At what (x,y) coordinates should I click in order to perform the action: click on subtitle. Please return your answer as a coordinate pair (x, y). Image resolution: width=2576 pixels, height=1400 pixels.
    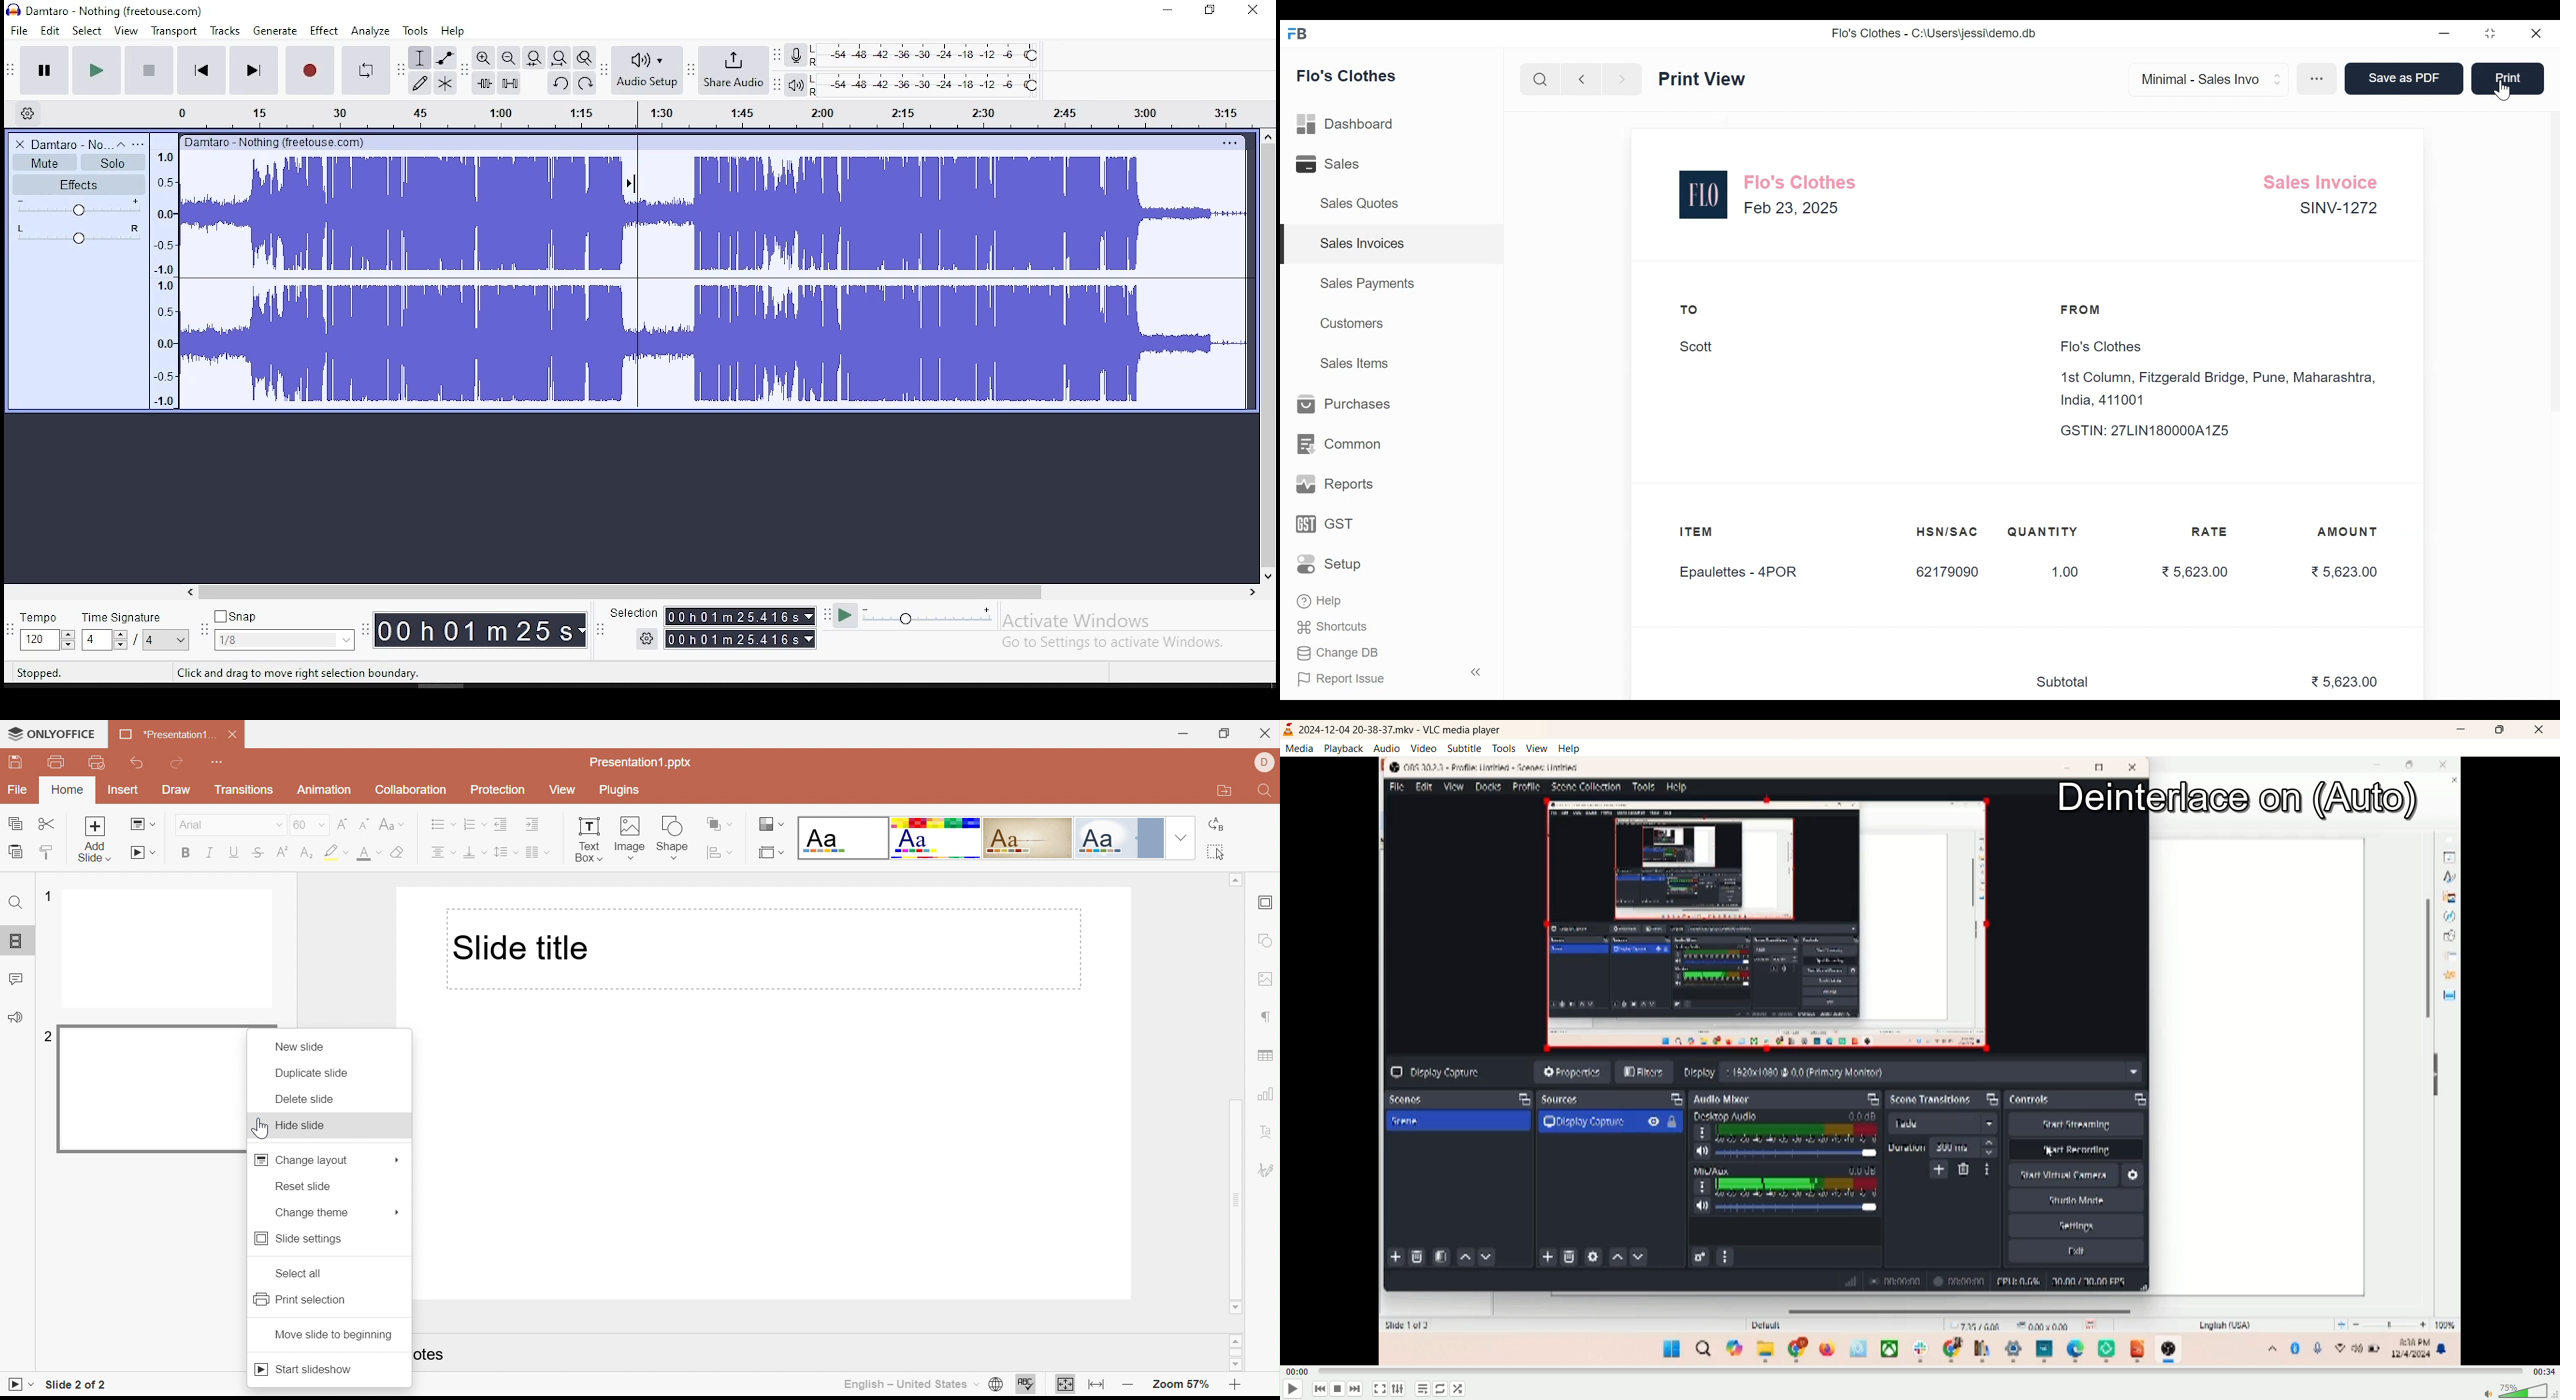
    Looking at the image, I should click on (1462, 748).